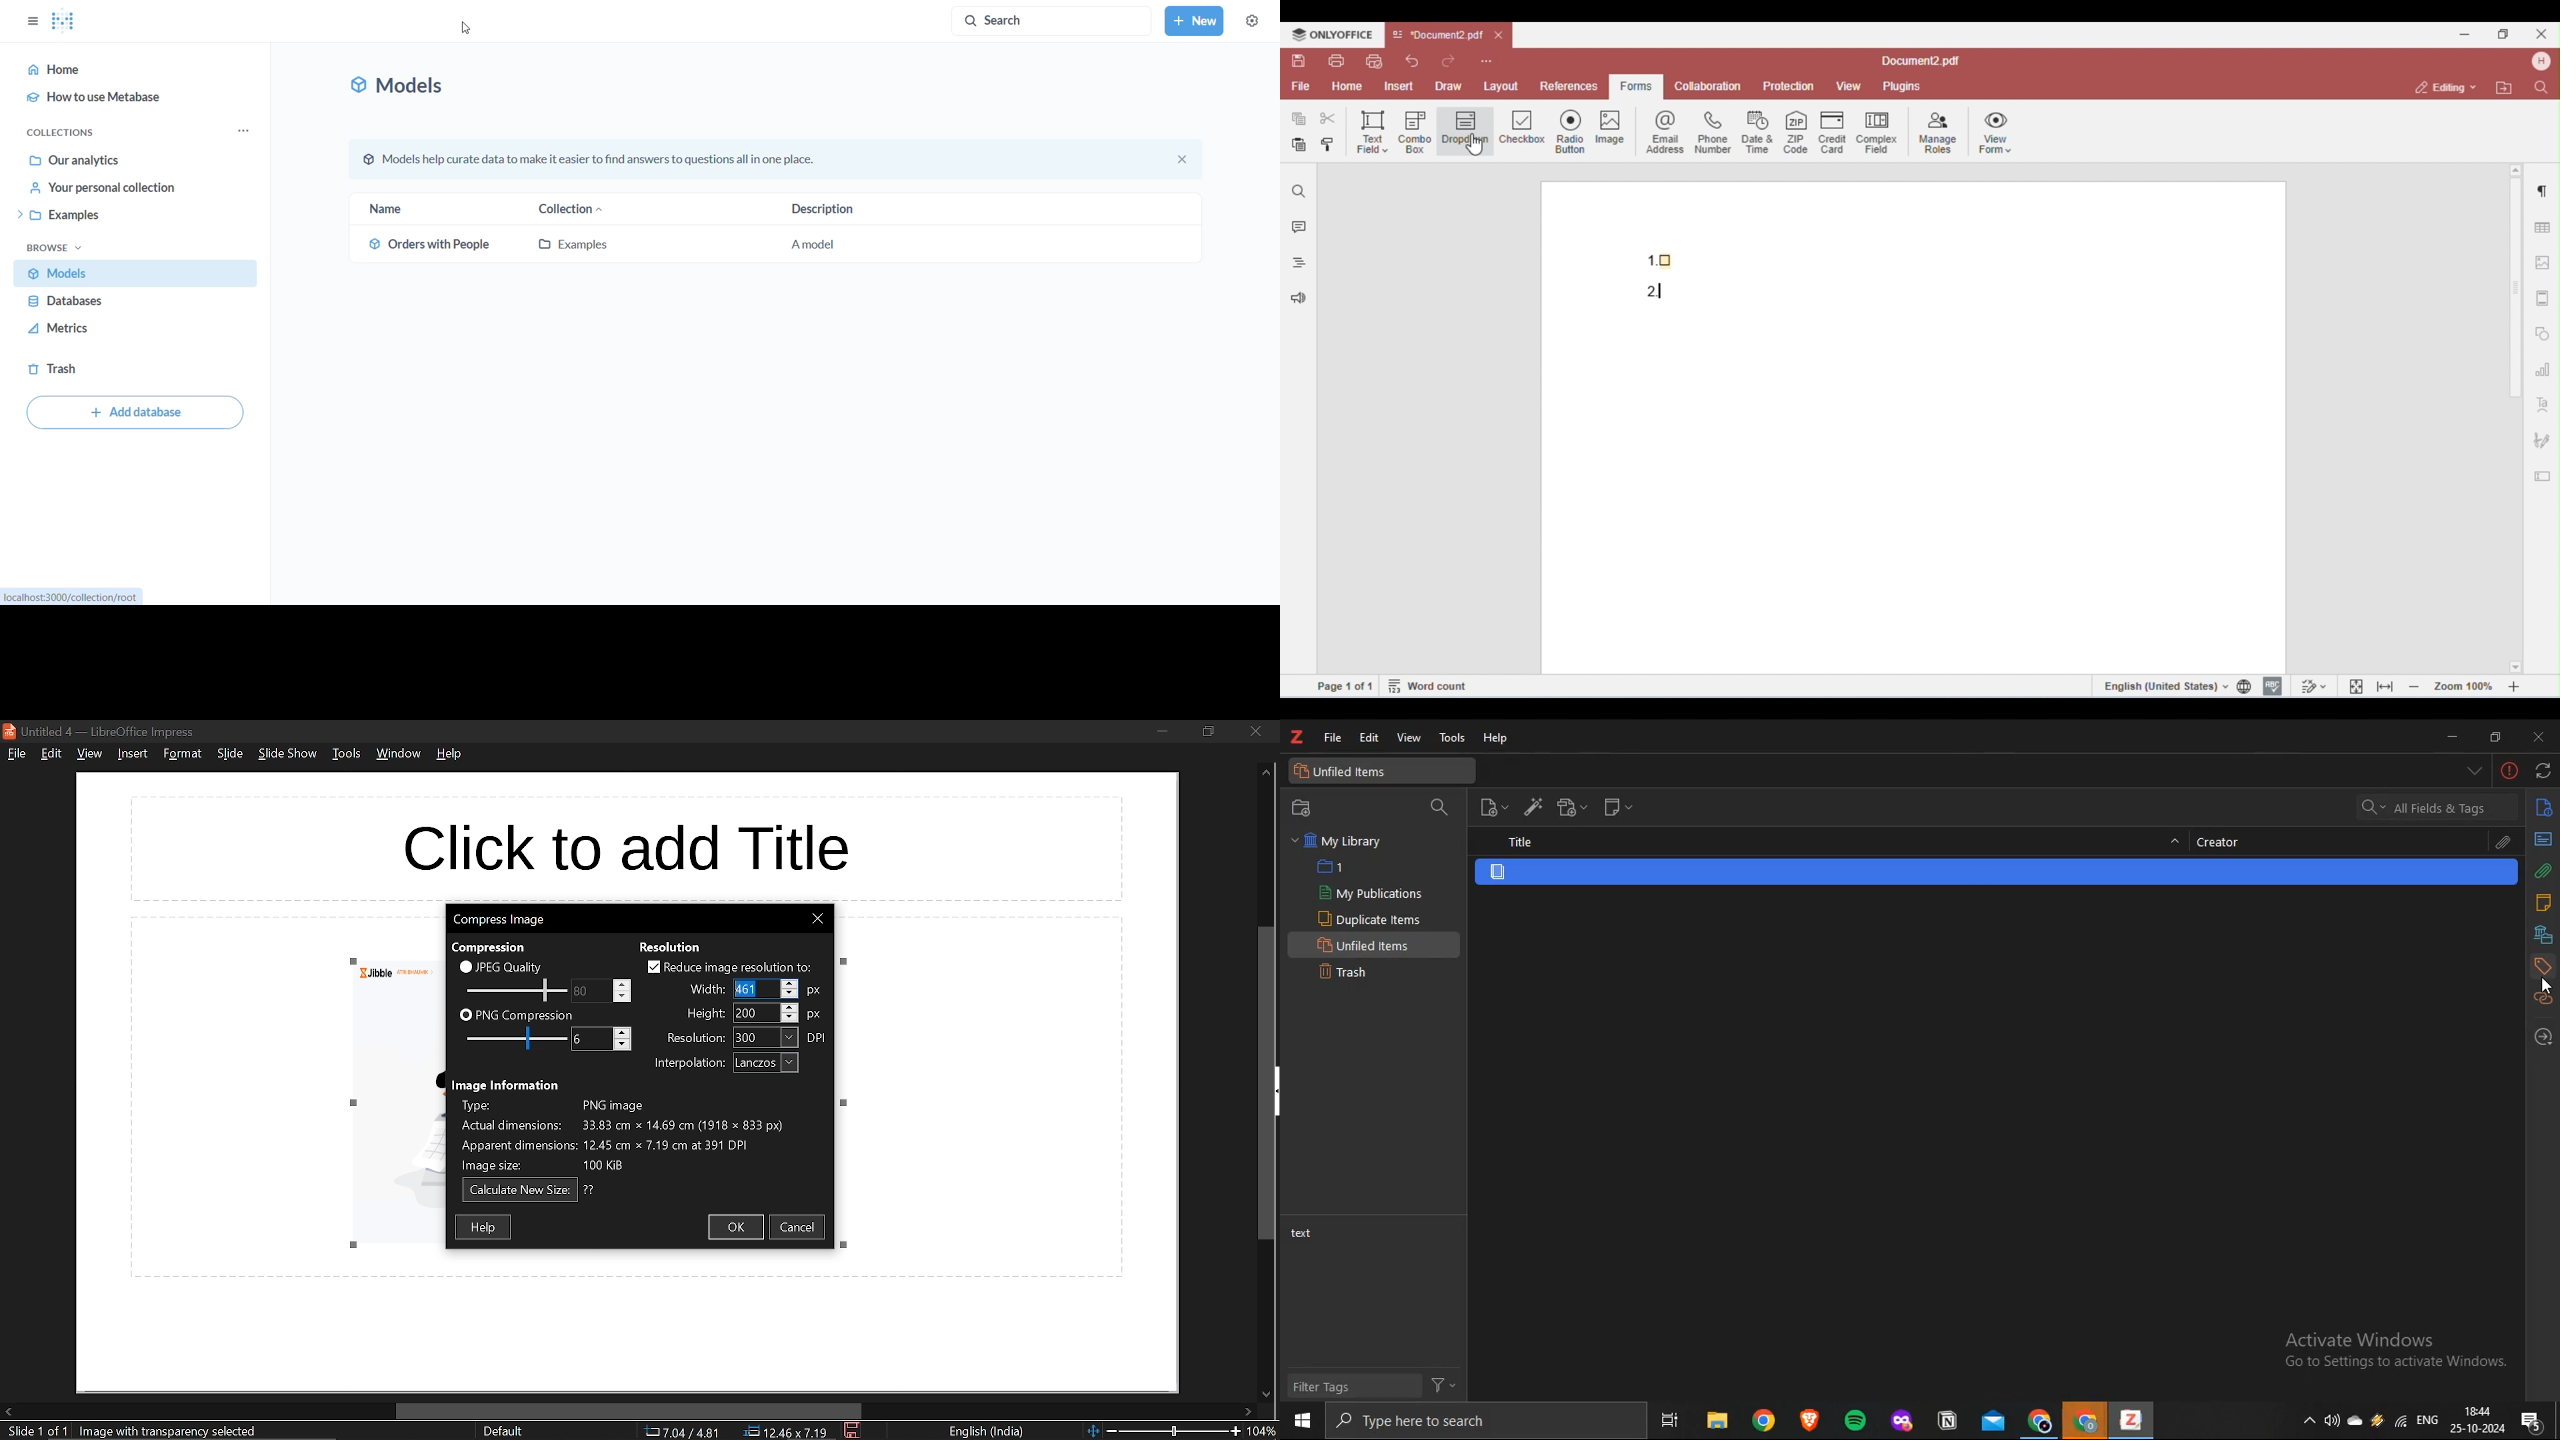  I want to click on files, so click(1714, 1421).